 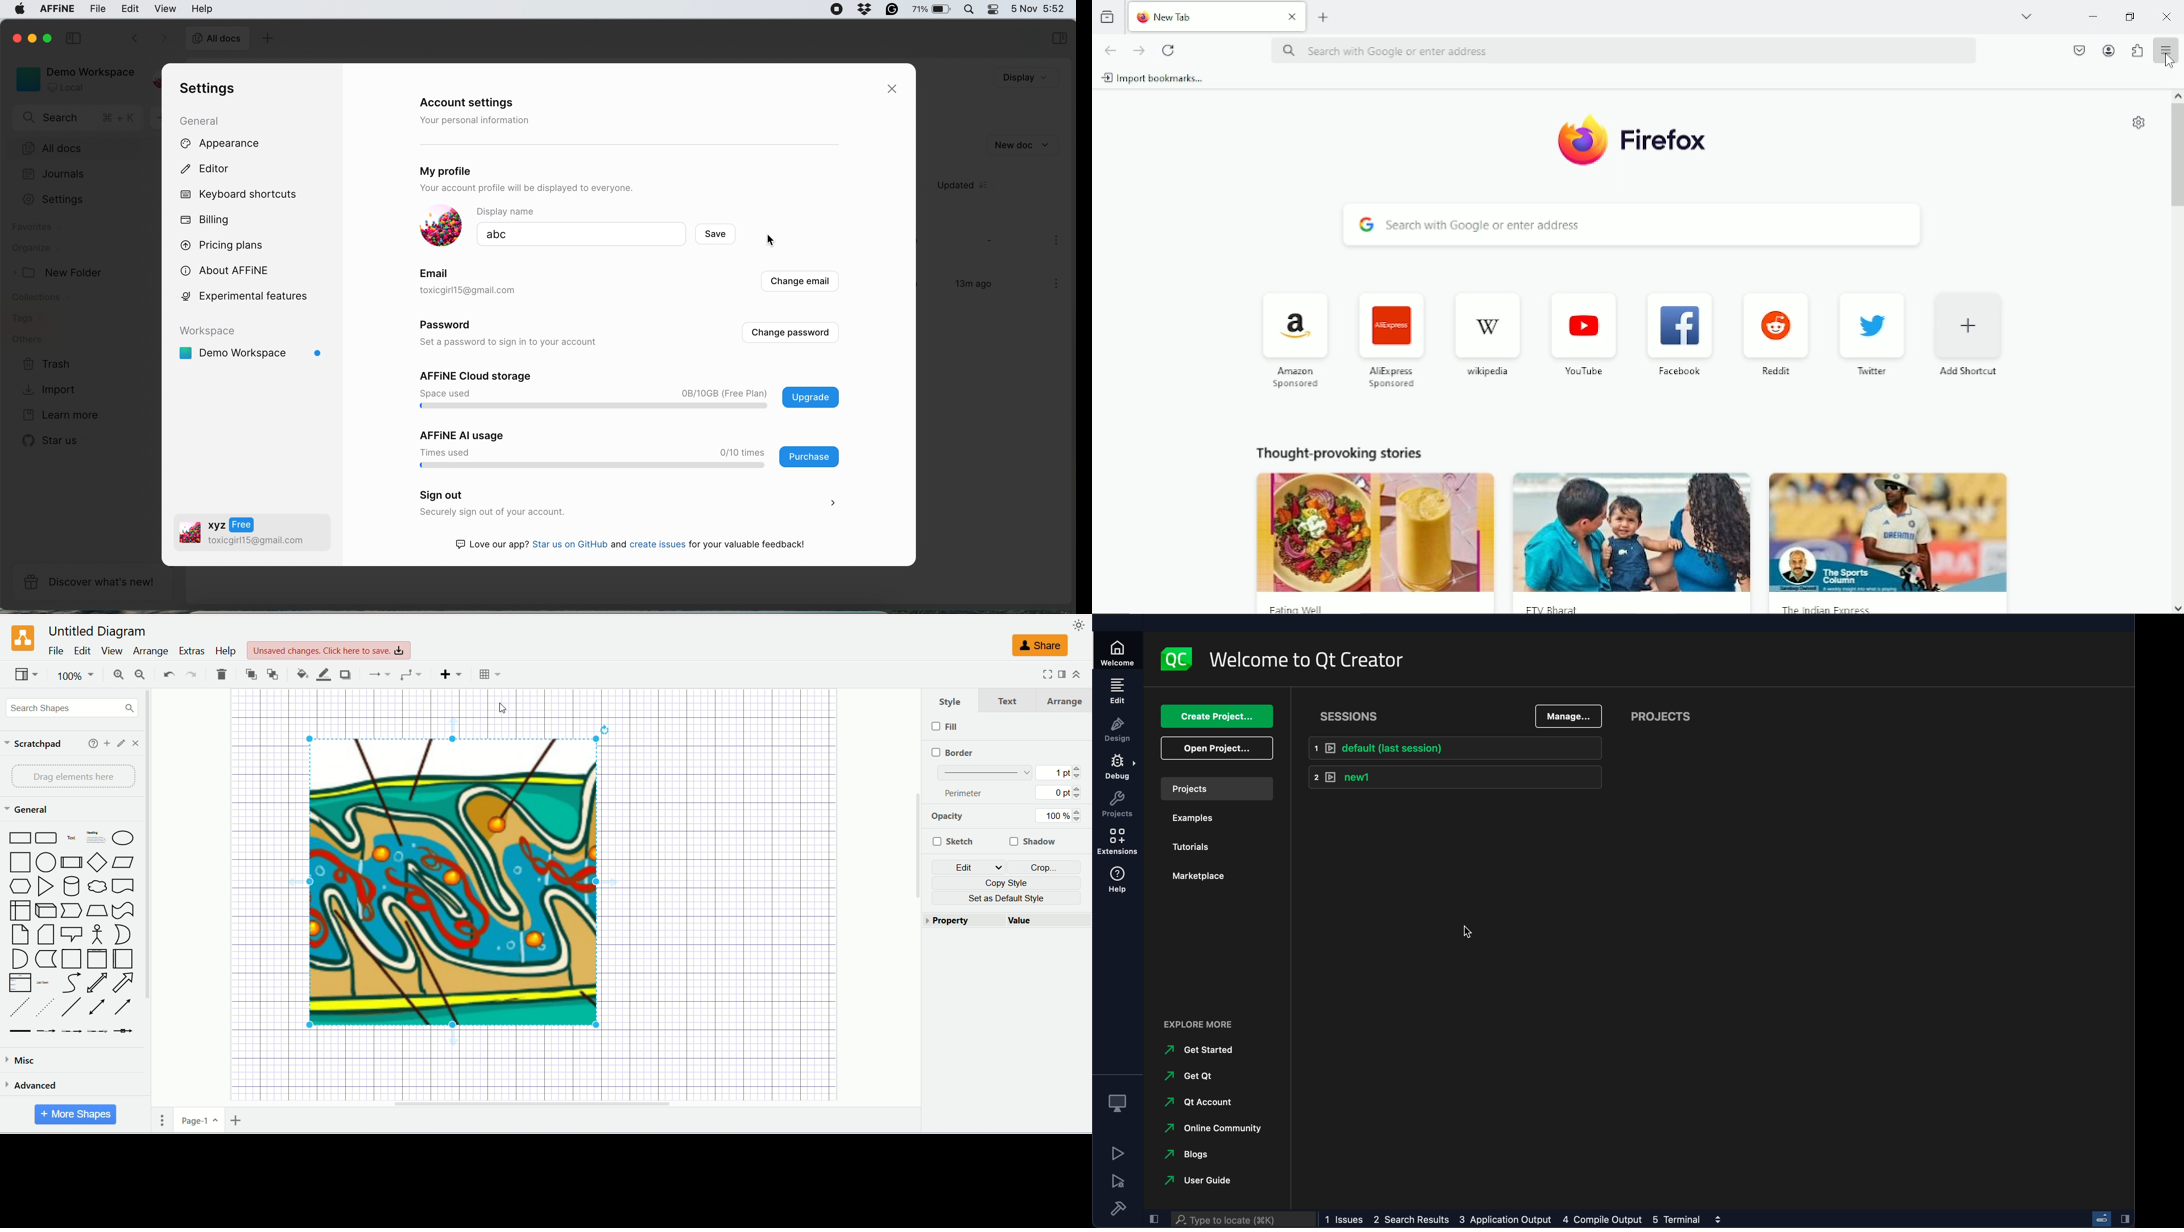 I want to click on switch between documents, so click(x=147, y=39).